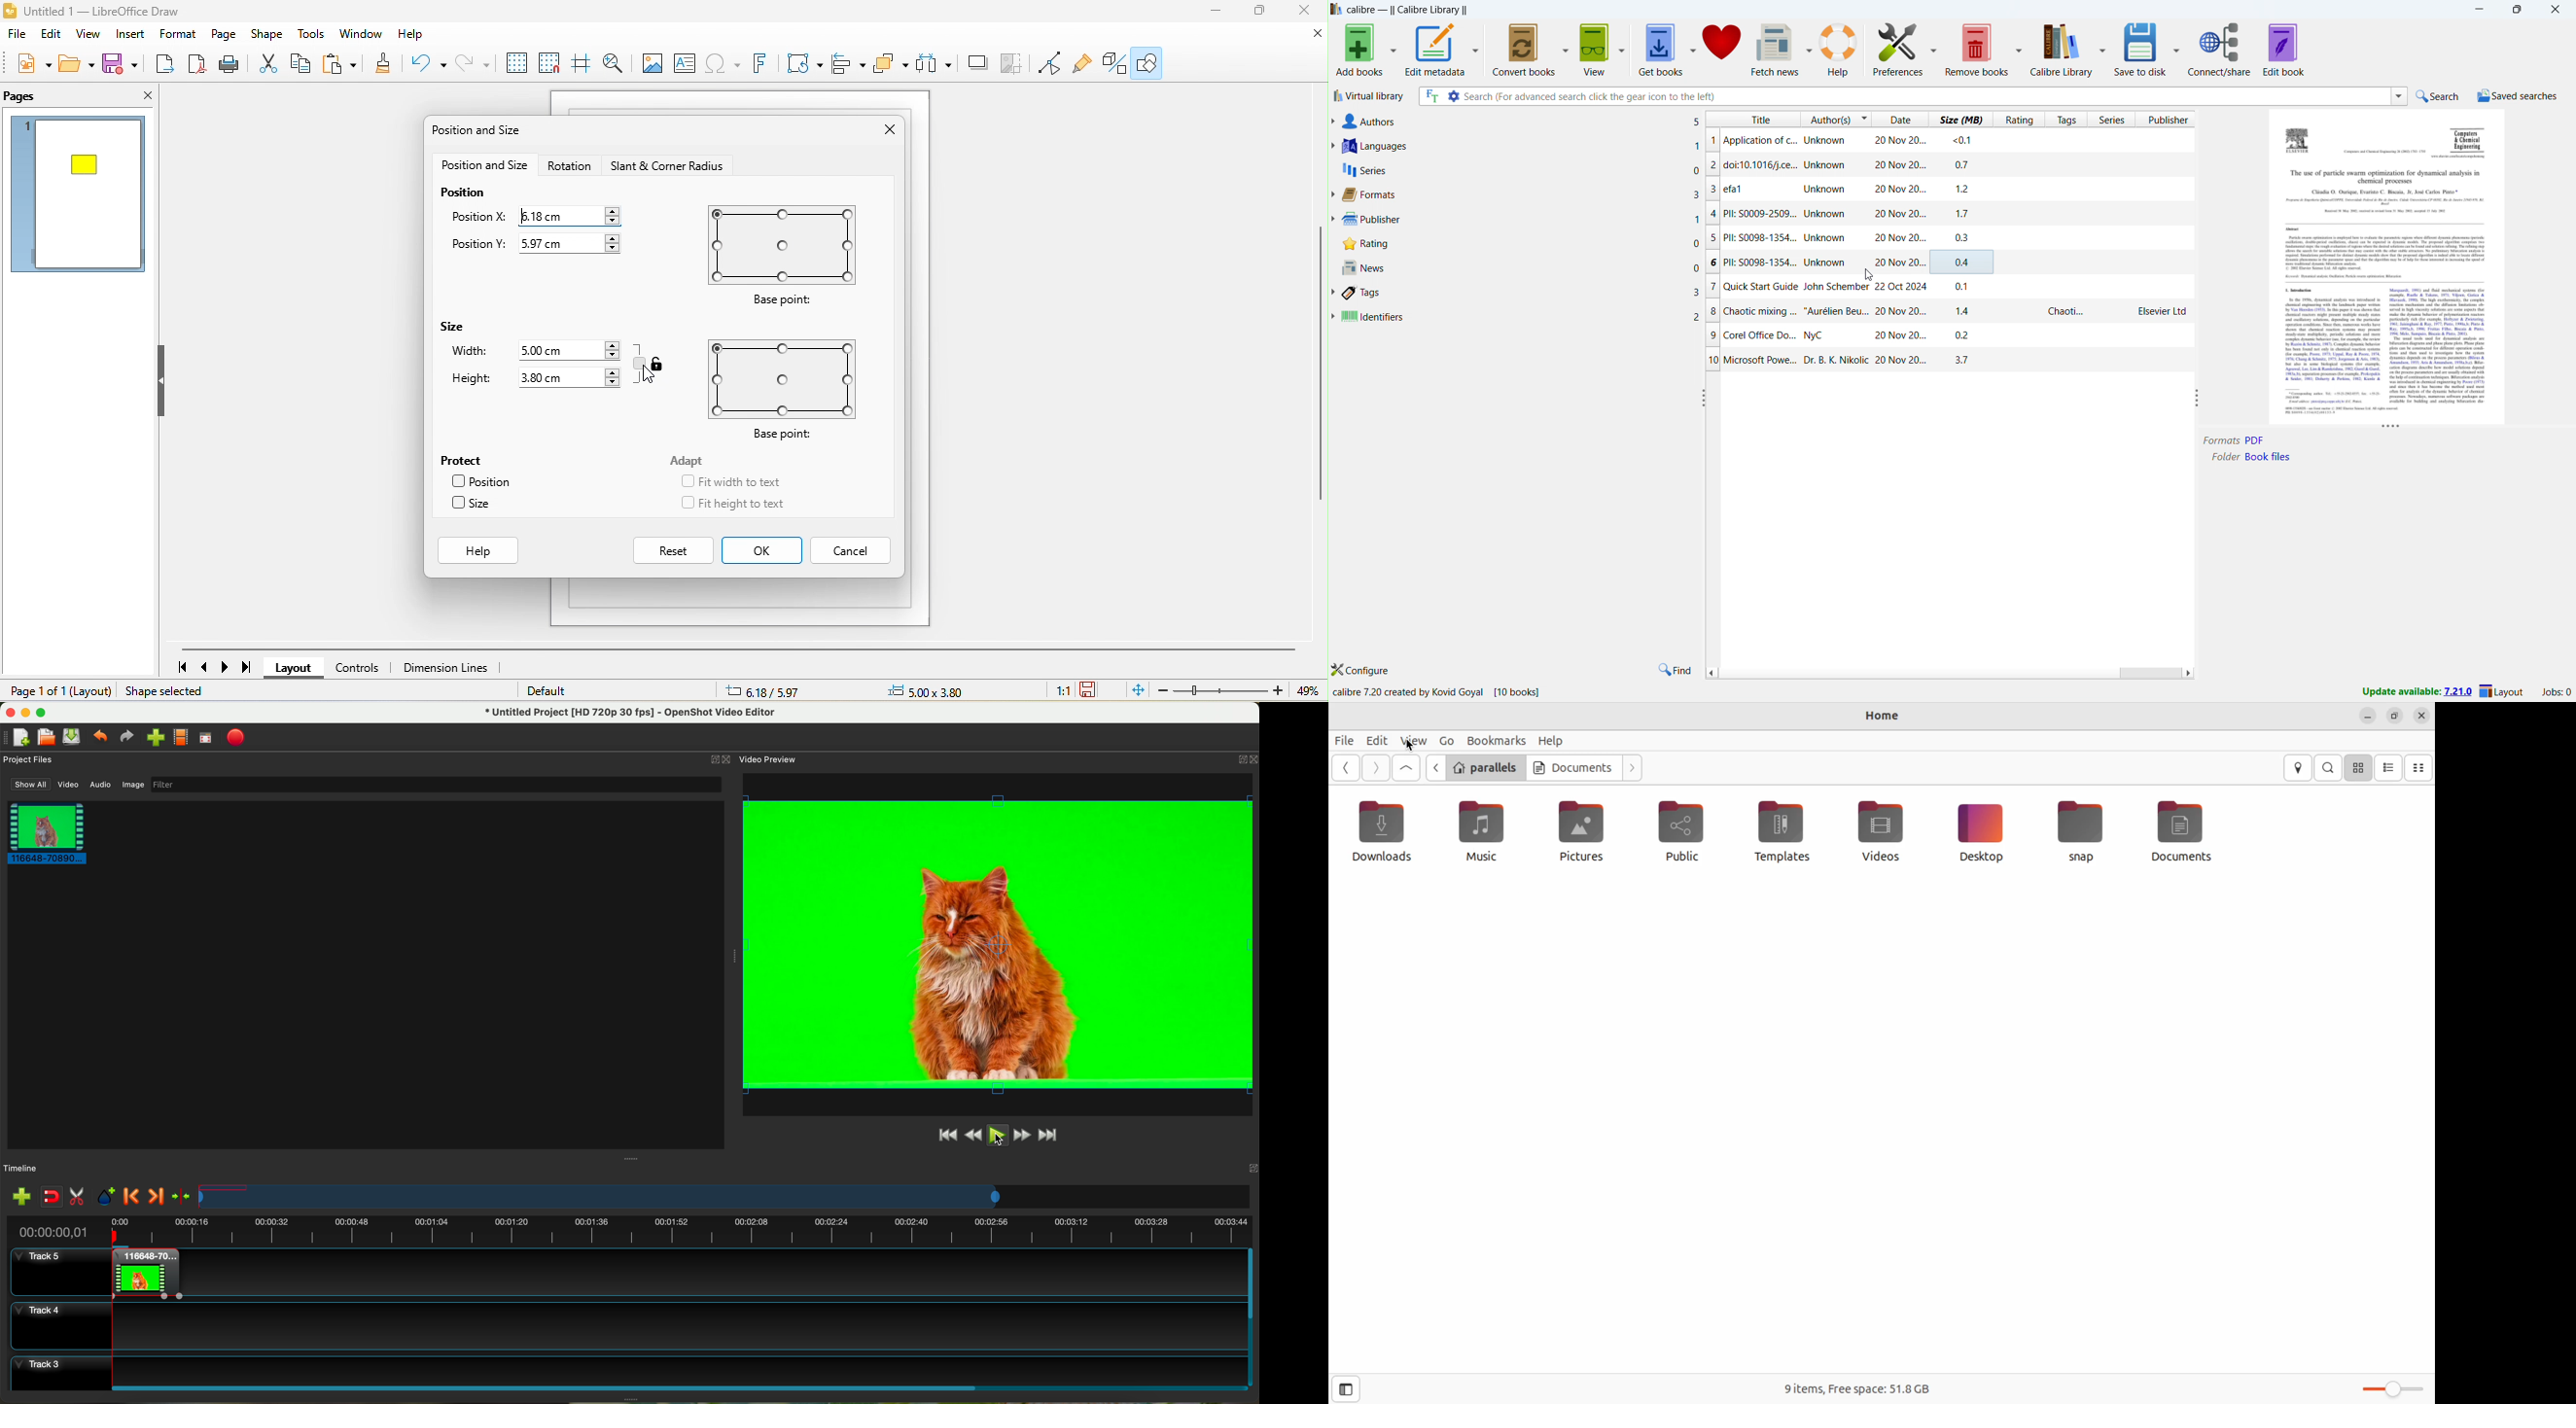 This screenshot has width=2576, height=1428. What do you see at coordinates (583, 63) in the screenshot?
I see `helpline while moving` at bounding box center [583, 63].